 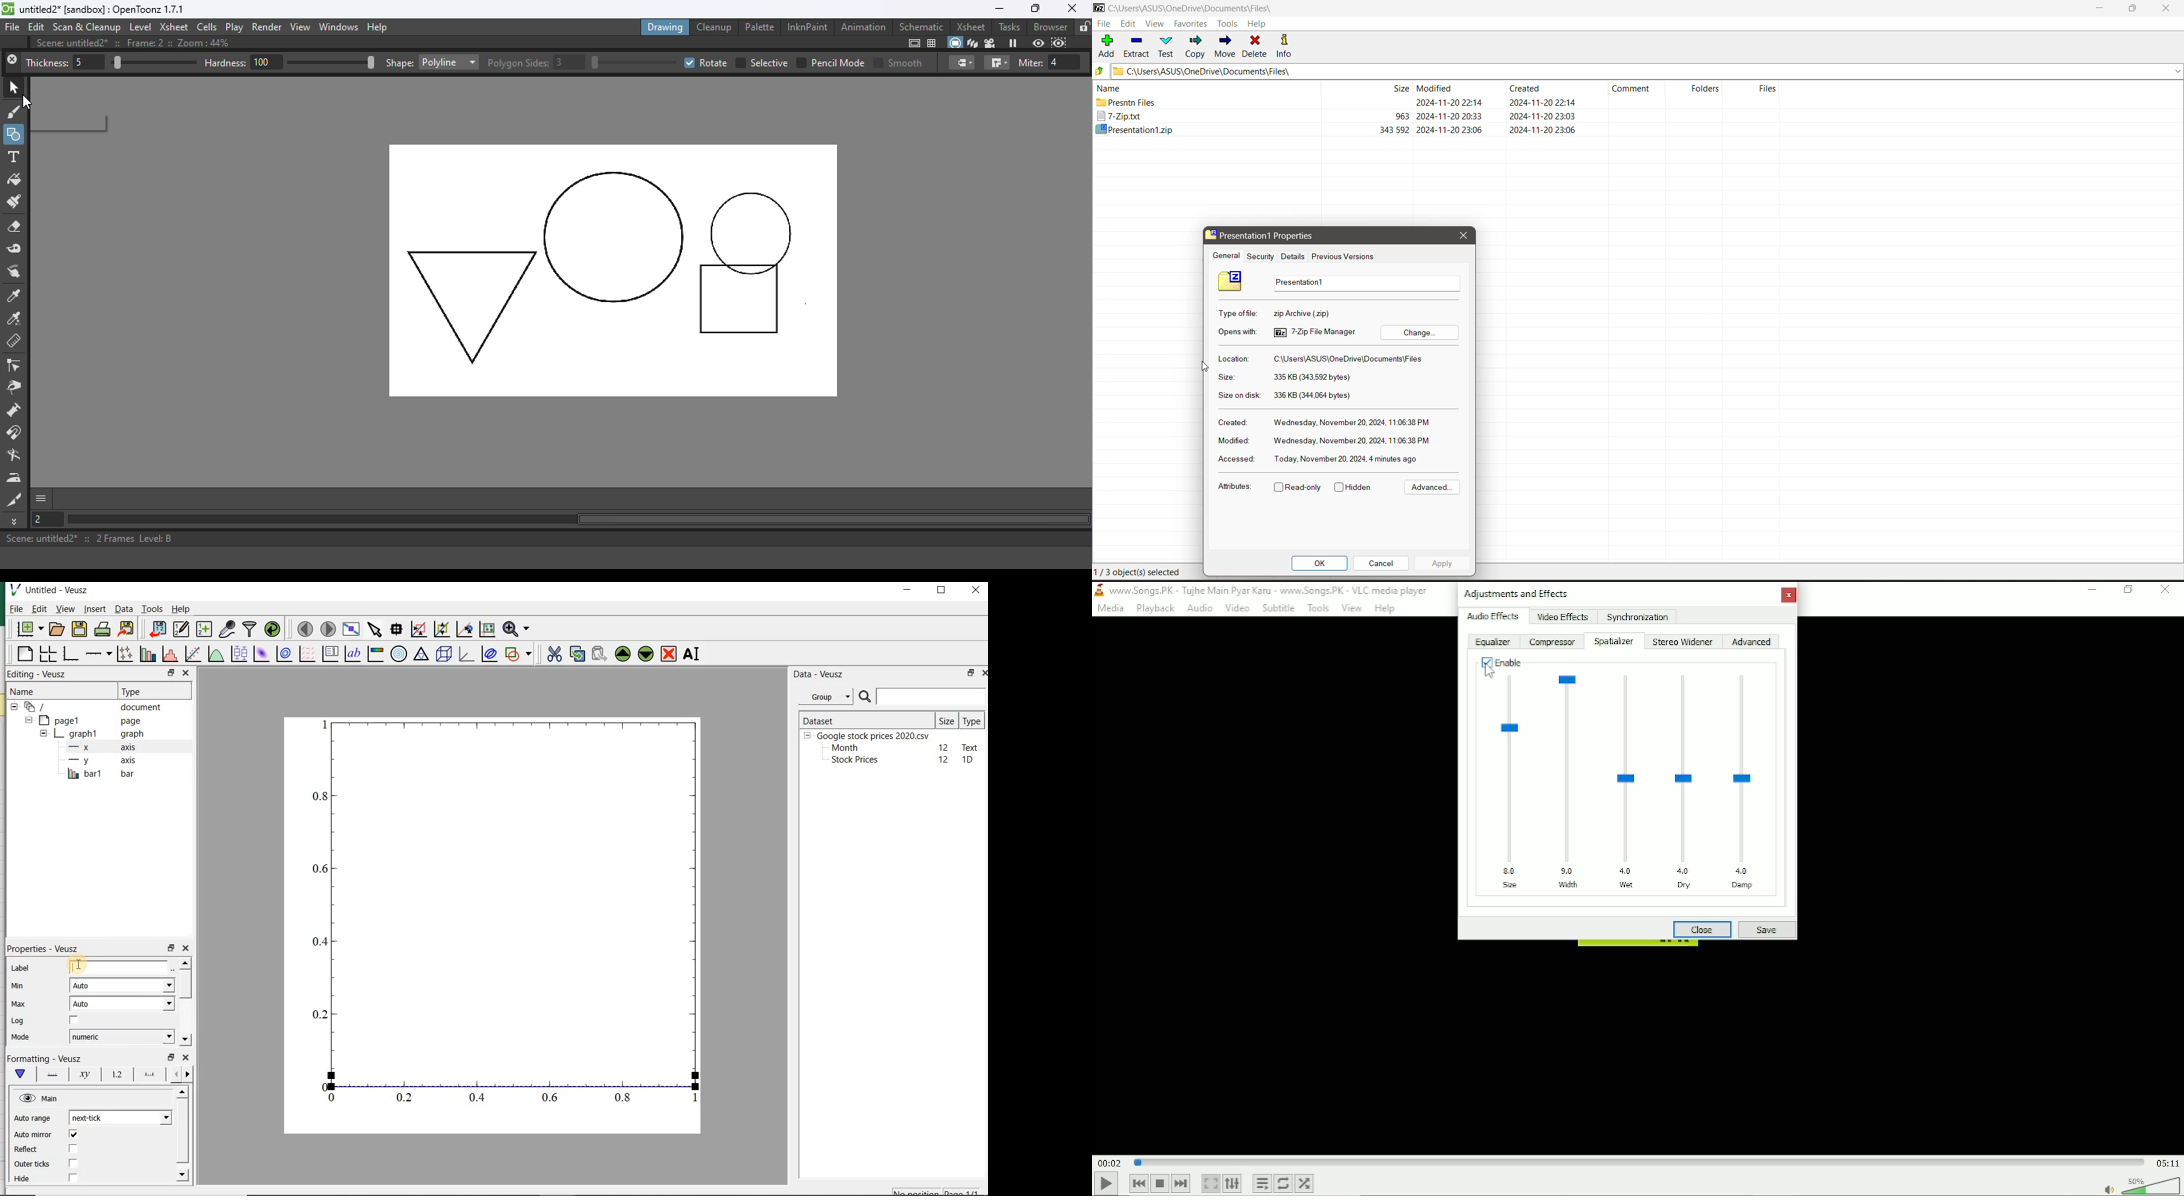 I want to click on Edit, so click(x=1130, y=24).